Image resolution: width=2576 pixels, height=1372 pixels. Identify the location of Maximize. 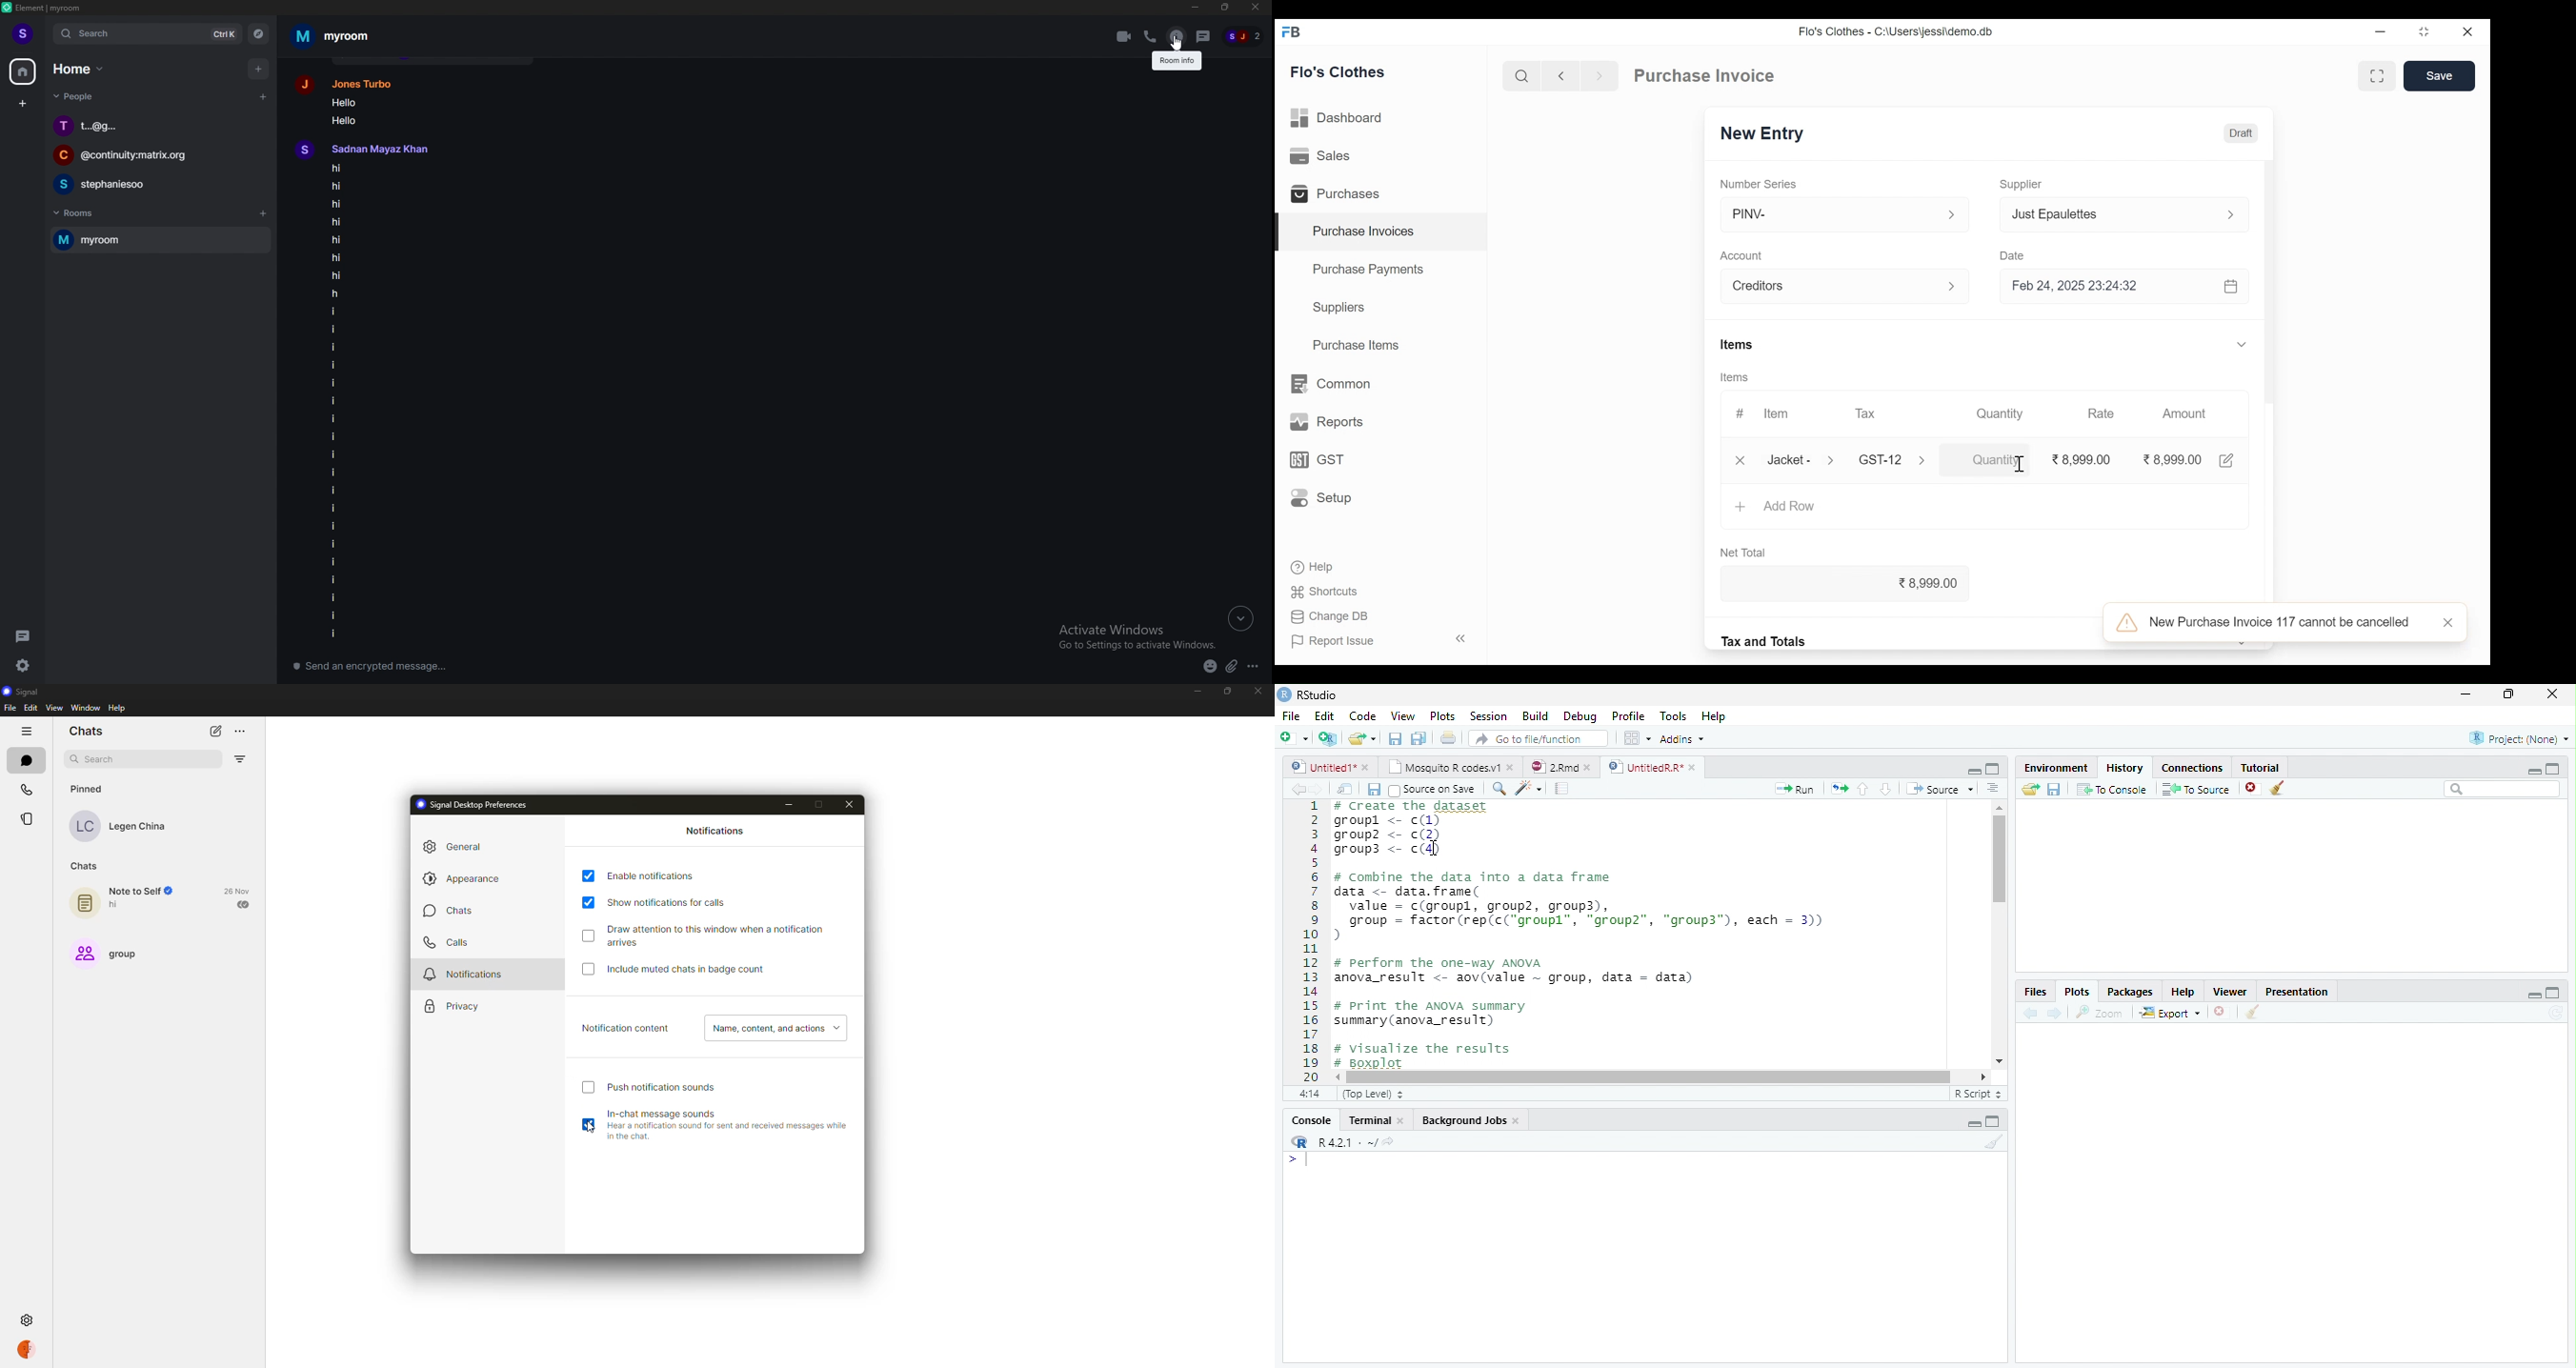
(1994, 1123).